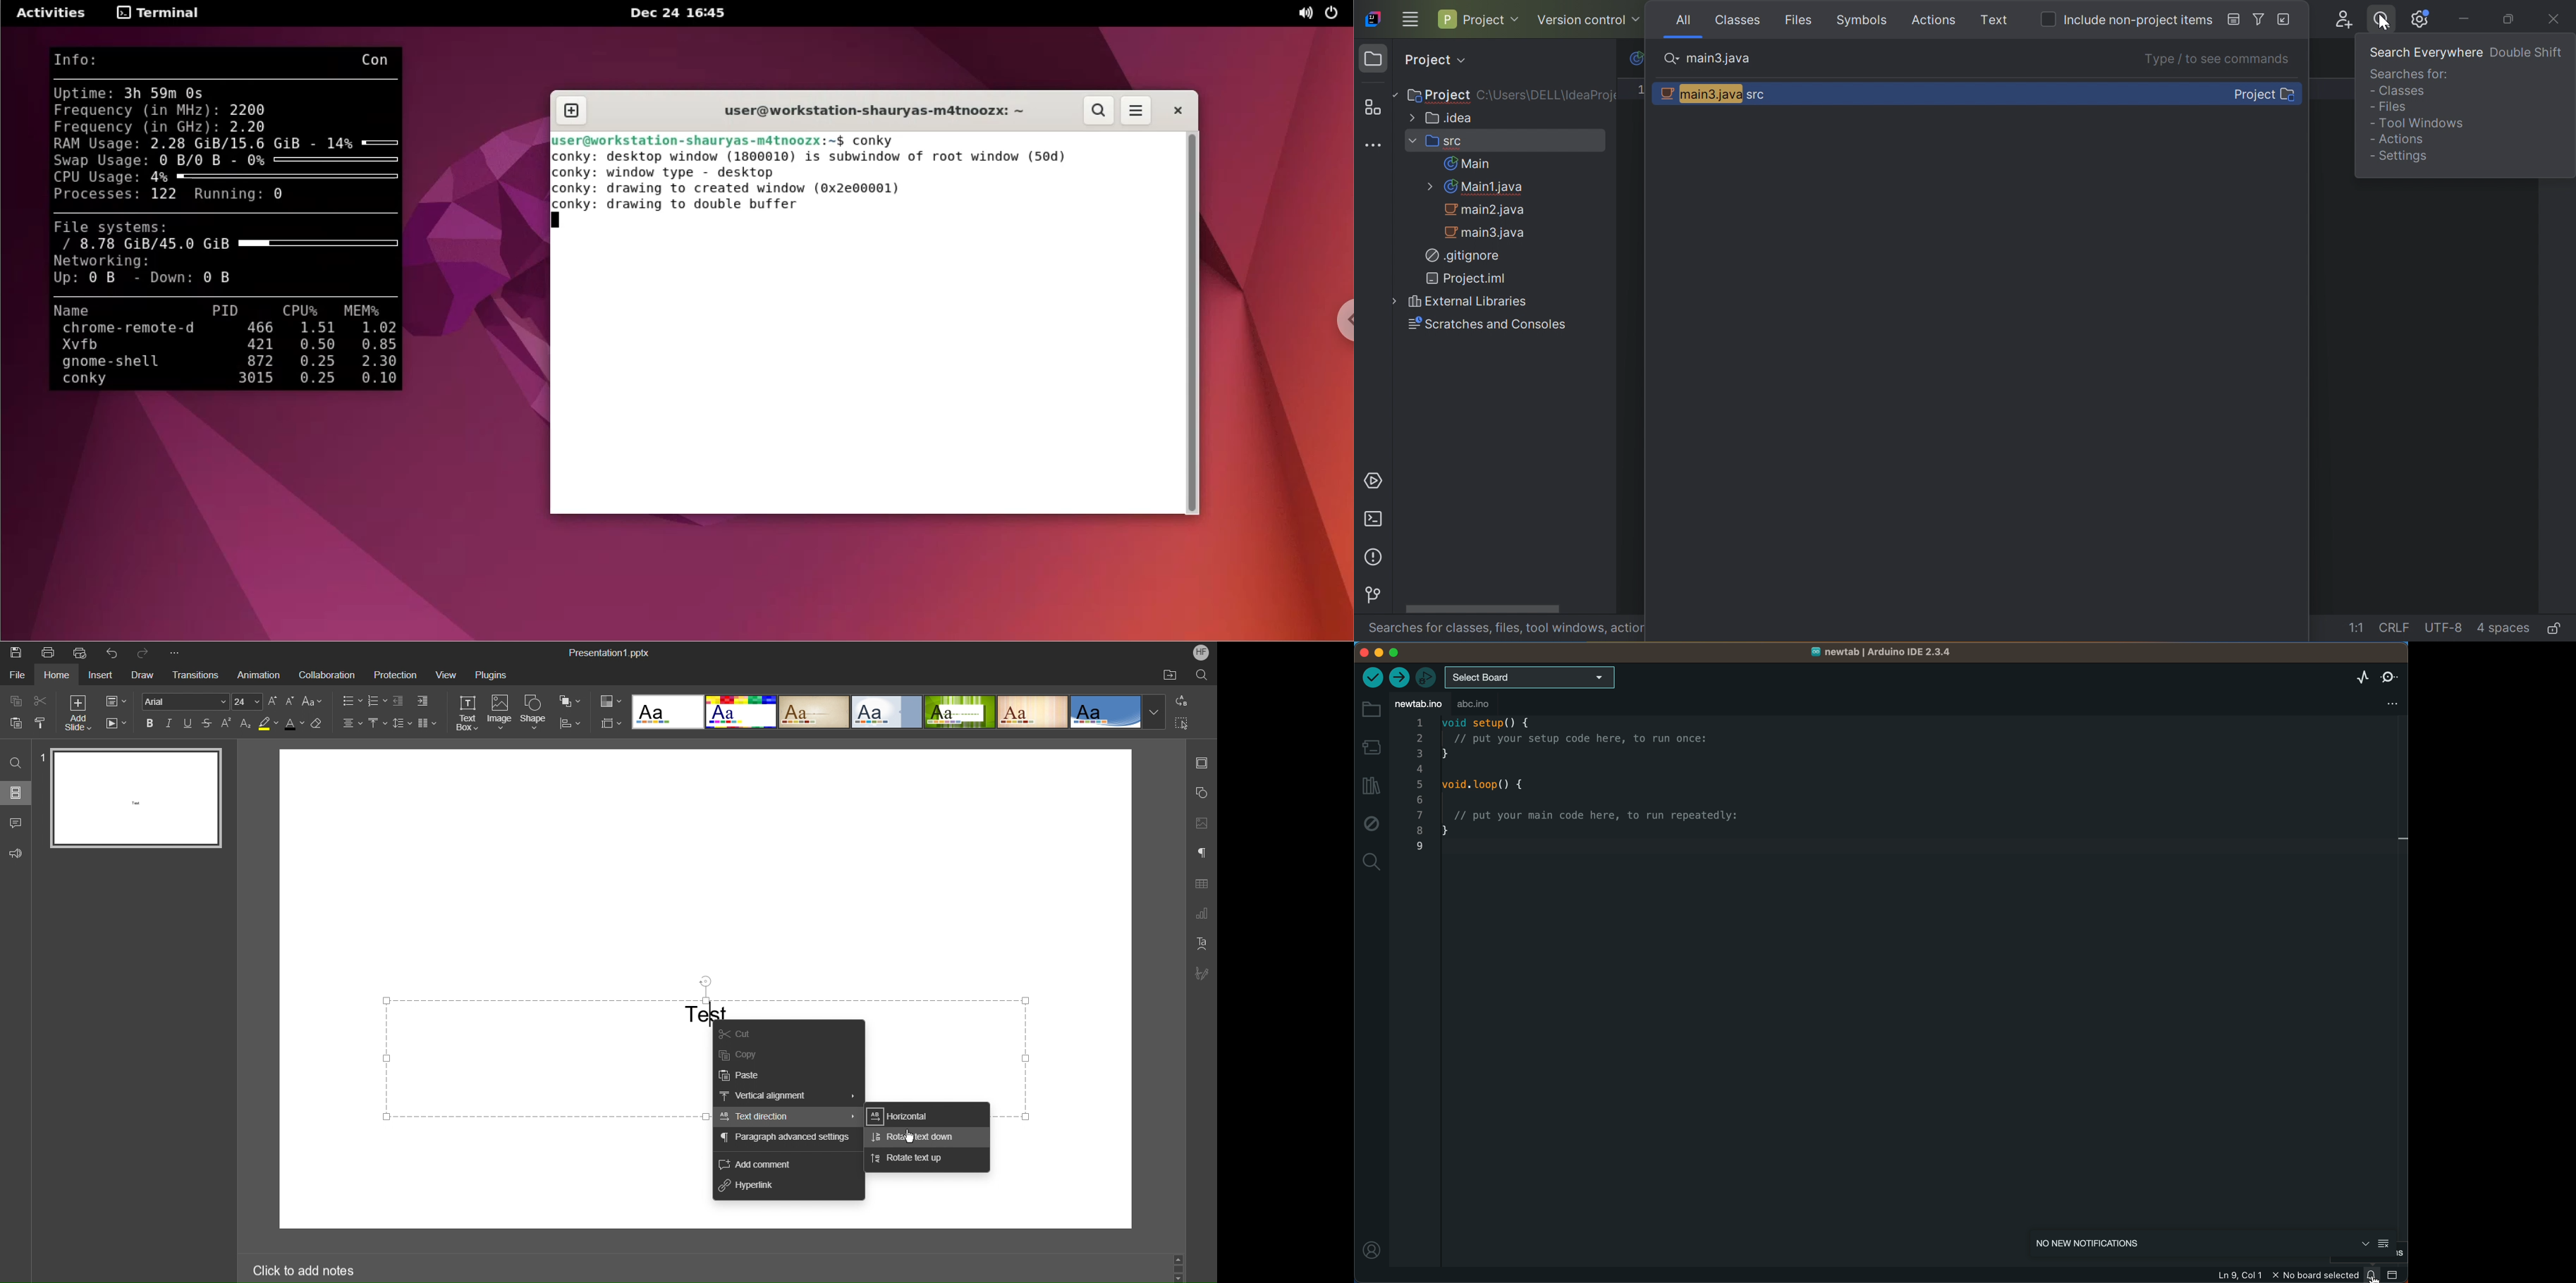 The width and height of the screenshot is (2576, 1288). Describe the element at coordinates (351, 701) in the screenshot. I see `Bullet List` at that location.